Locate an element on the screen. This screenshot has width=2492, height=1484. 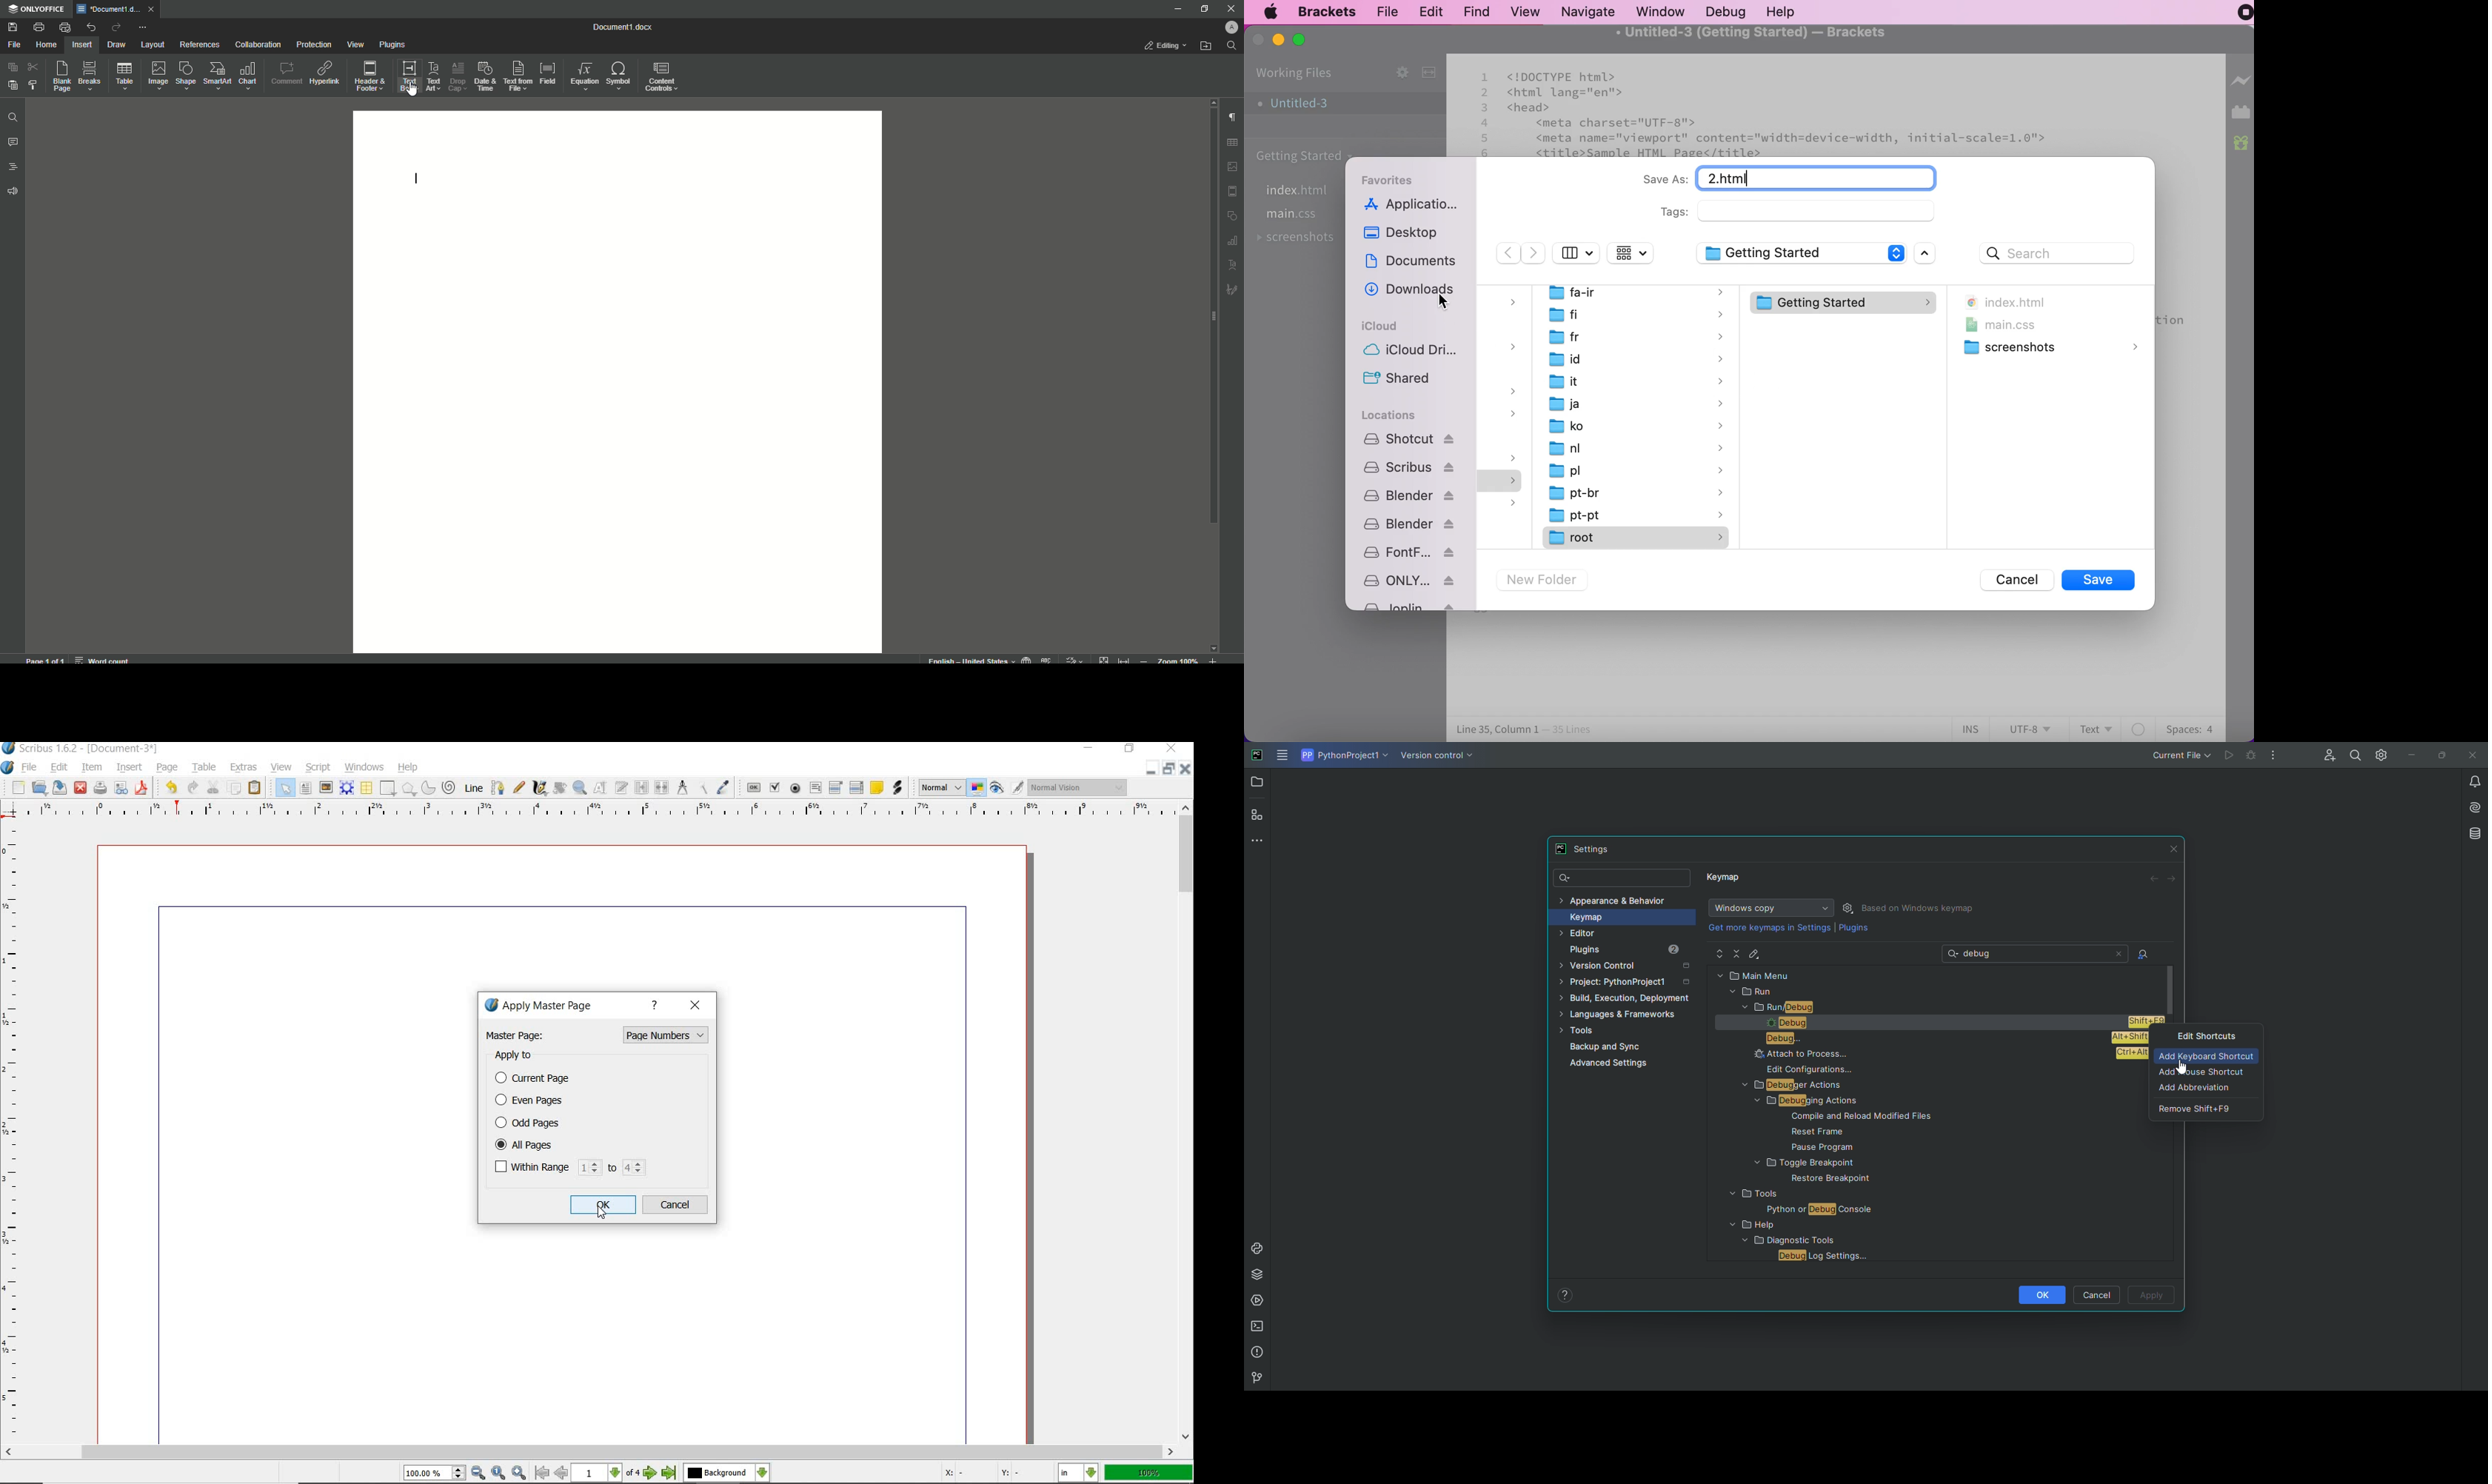
First Page is located at coordinates (540, 1473).